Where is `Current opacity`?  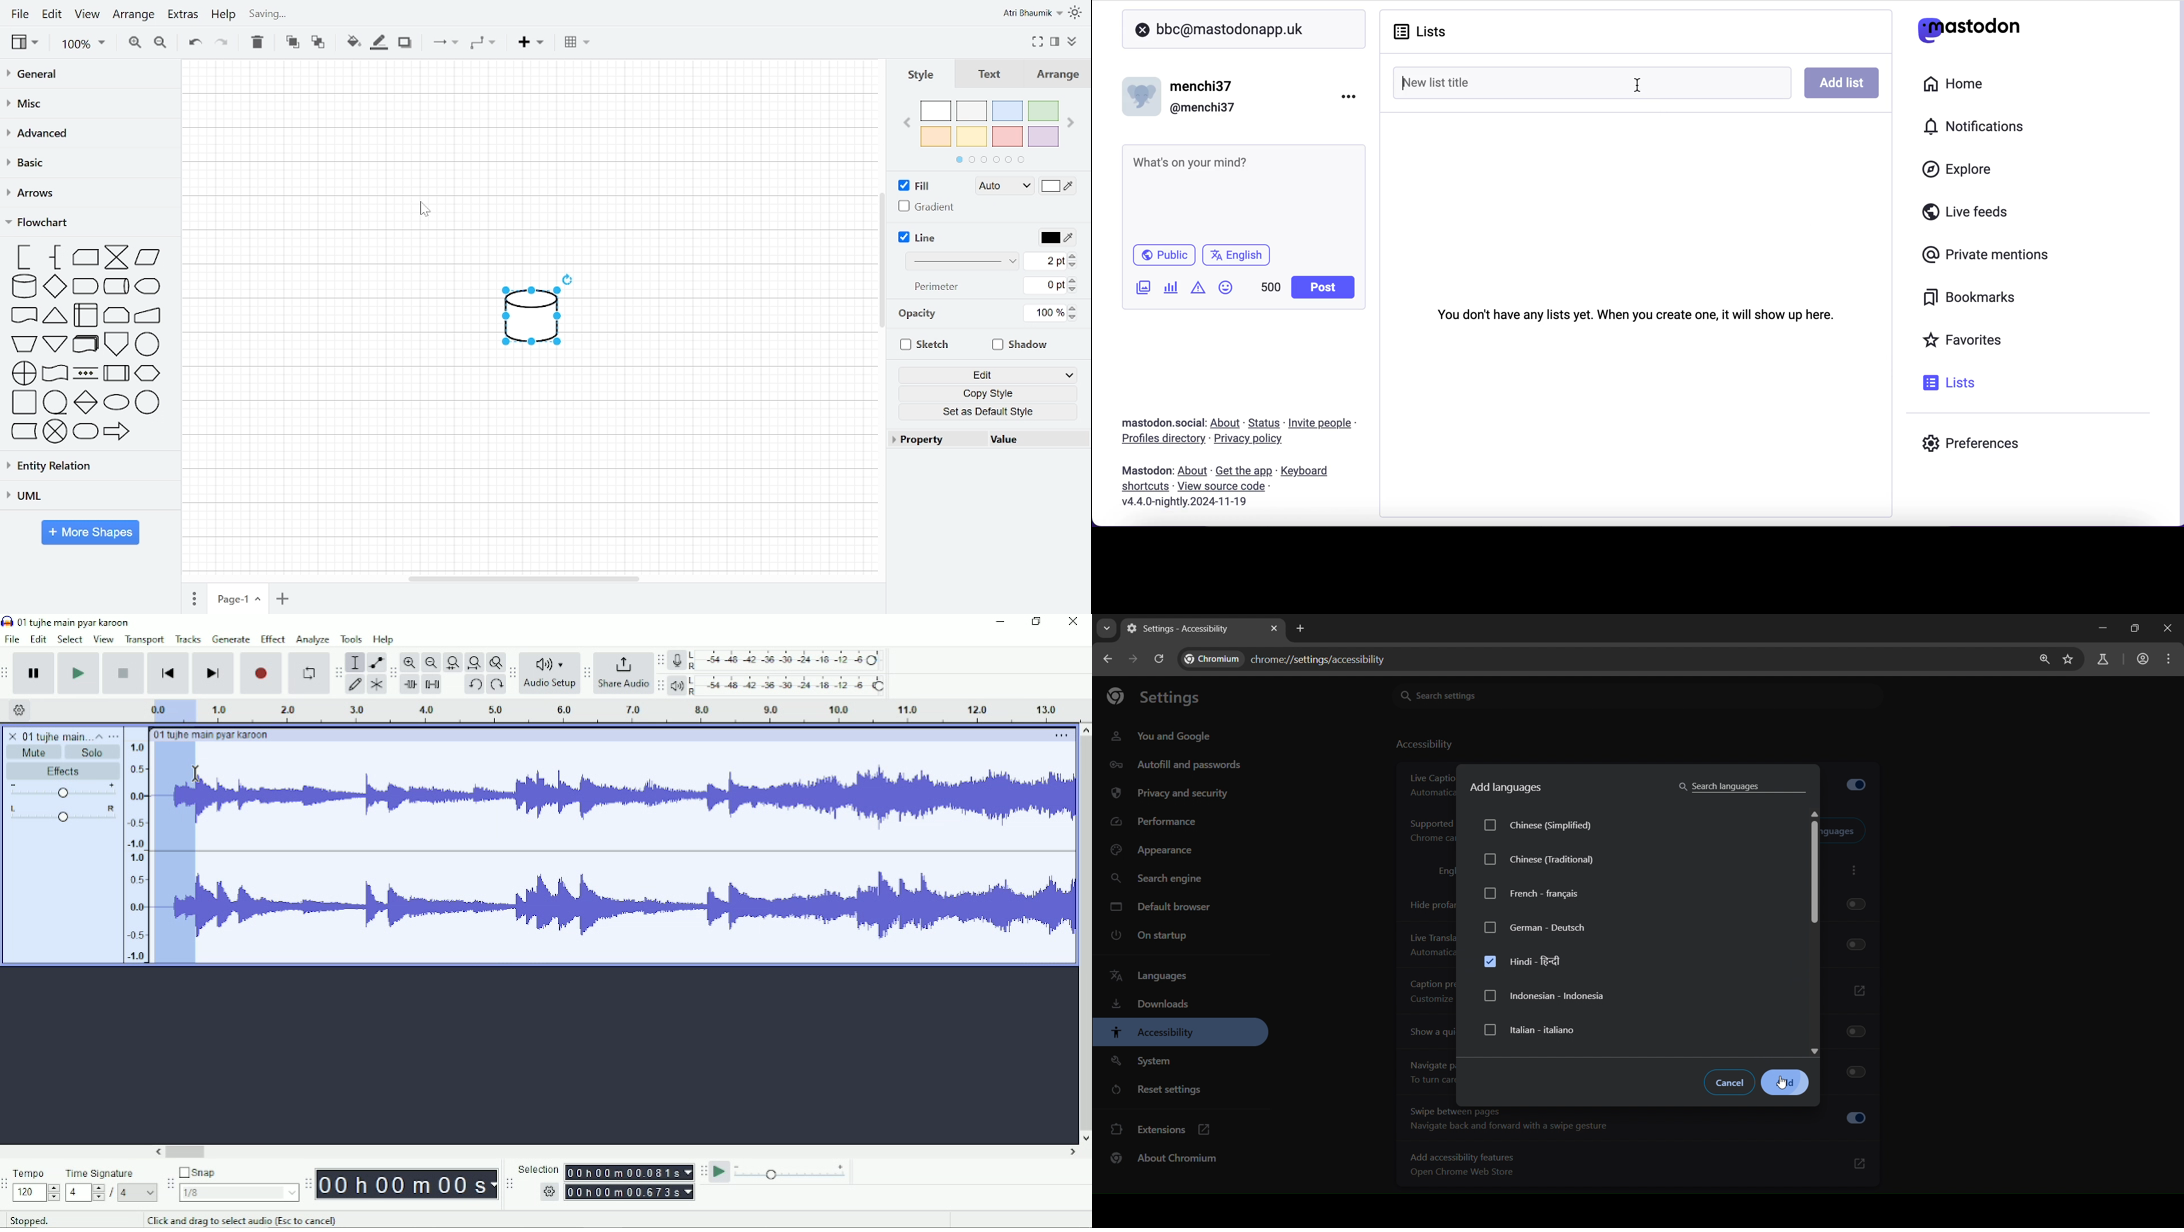 Current opacity is located at coordinates (1046, 313).